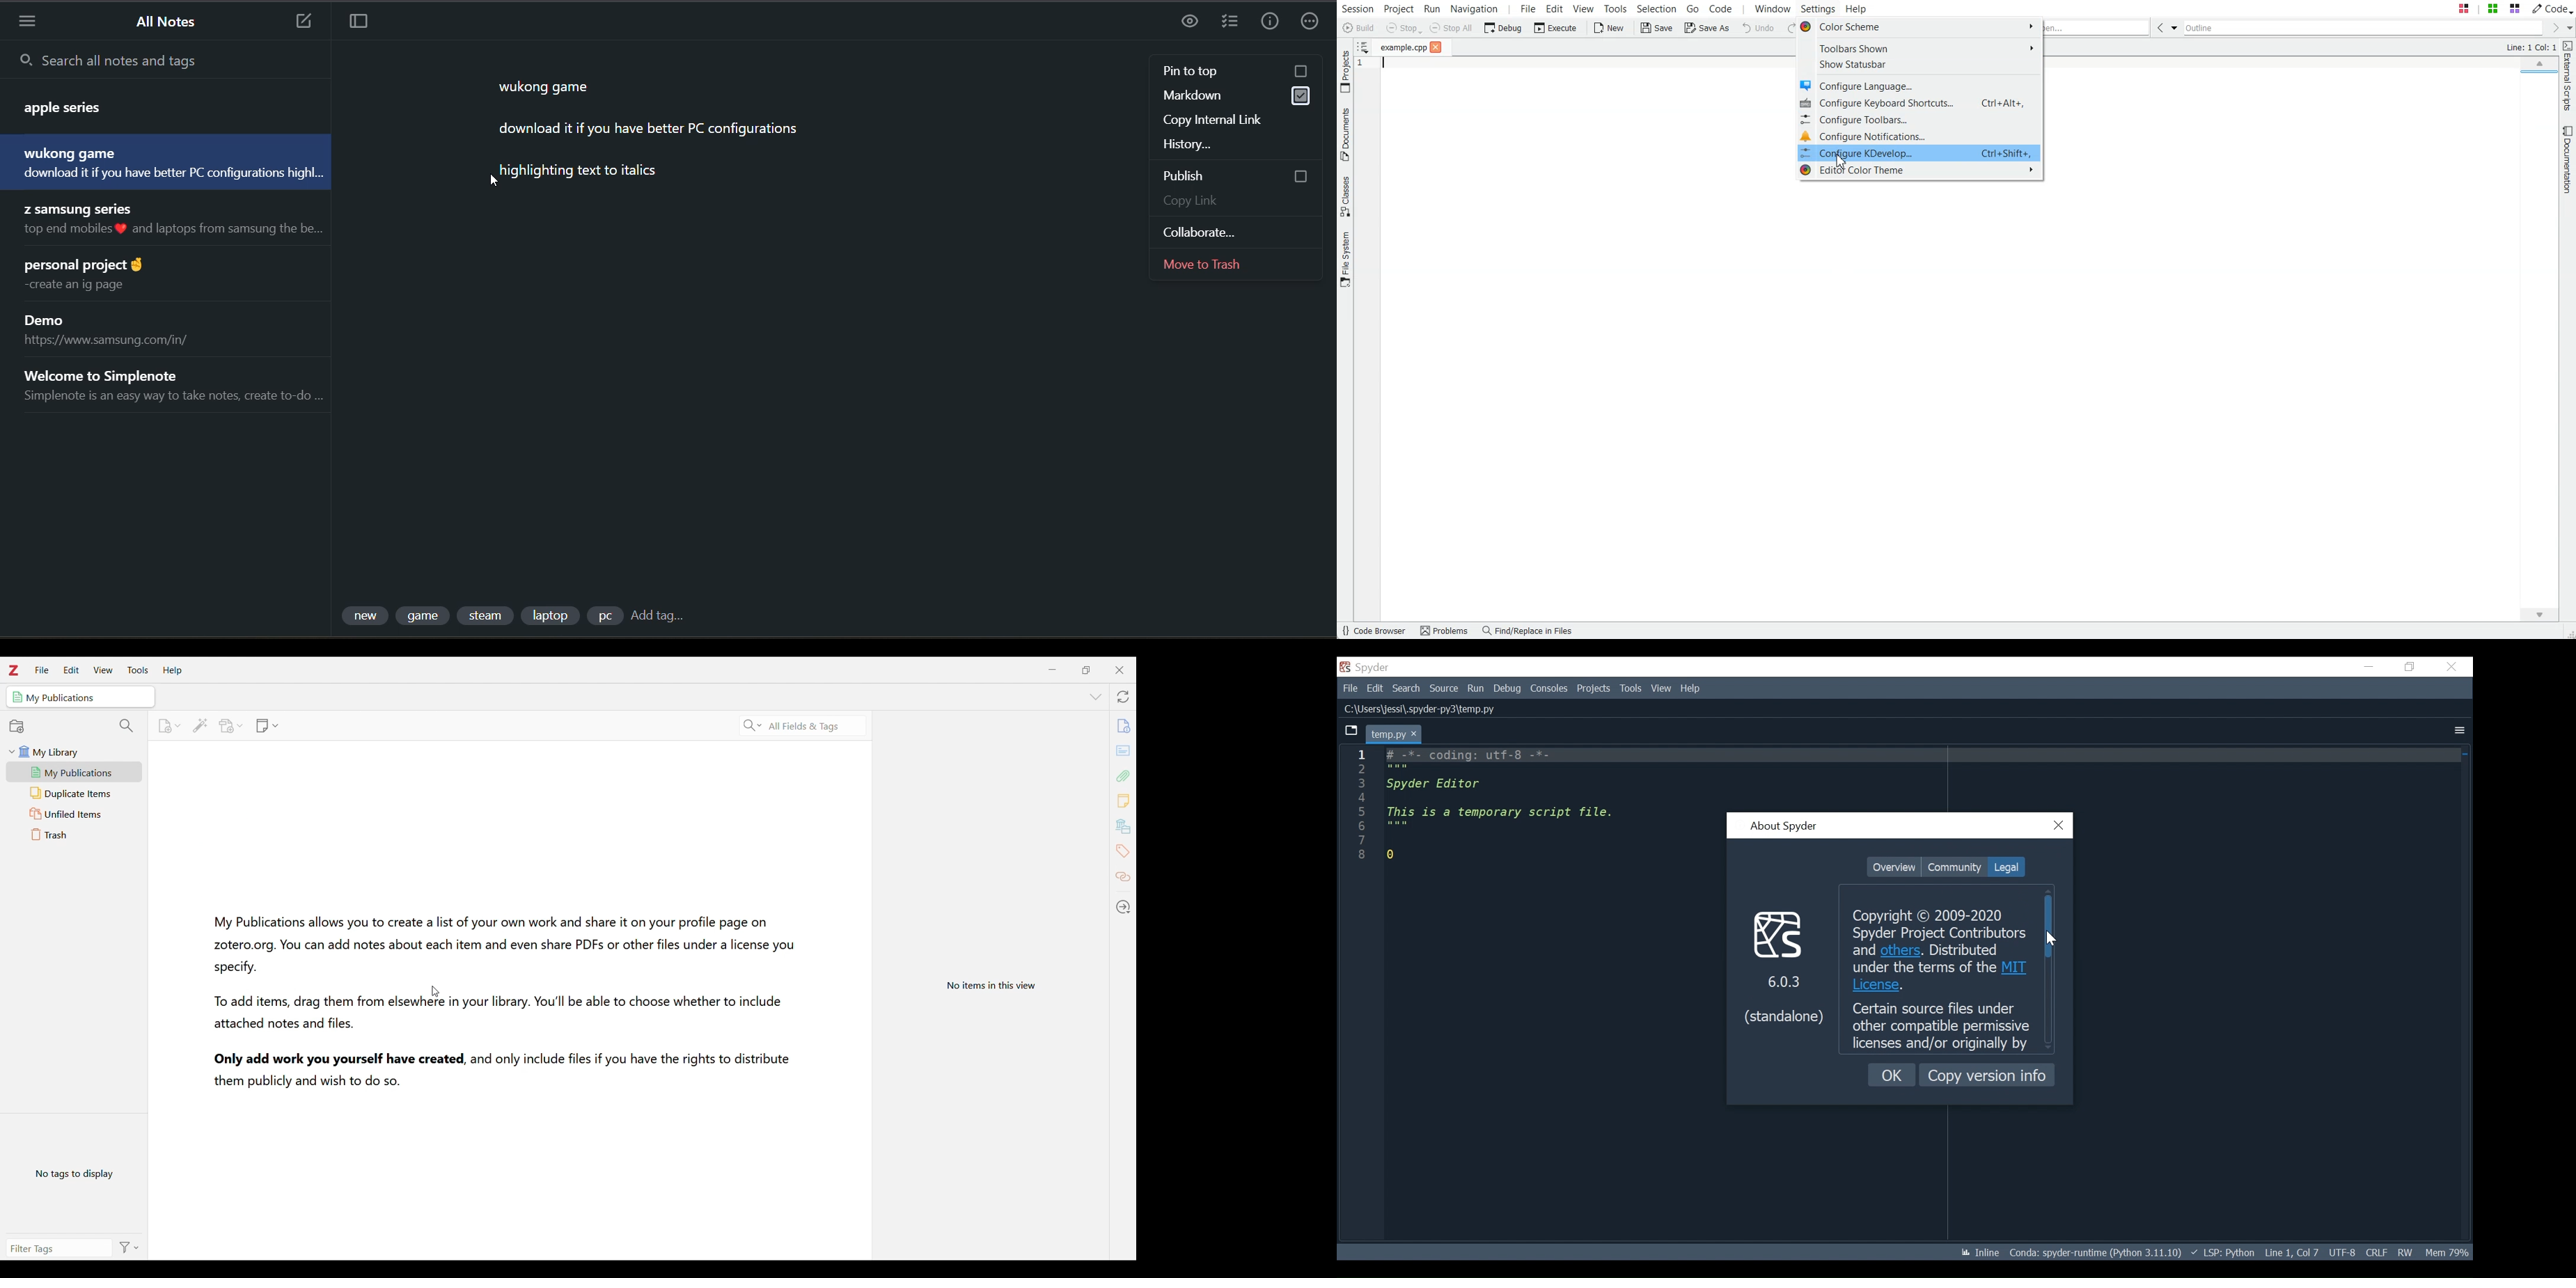 This screenshot has height=1288, width=2576. I want to click on Legal, so click(2005, 867).